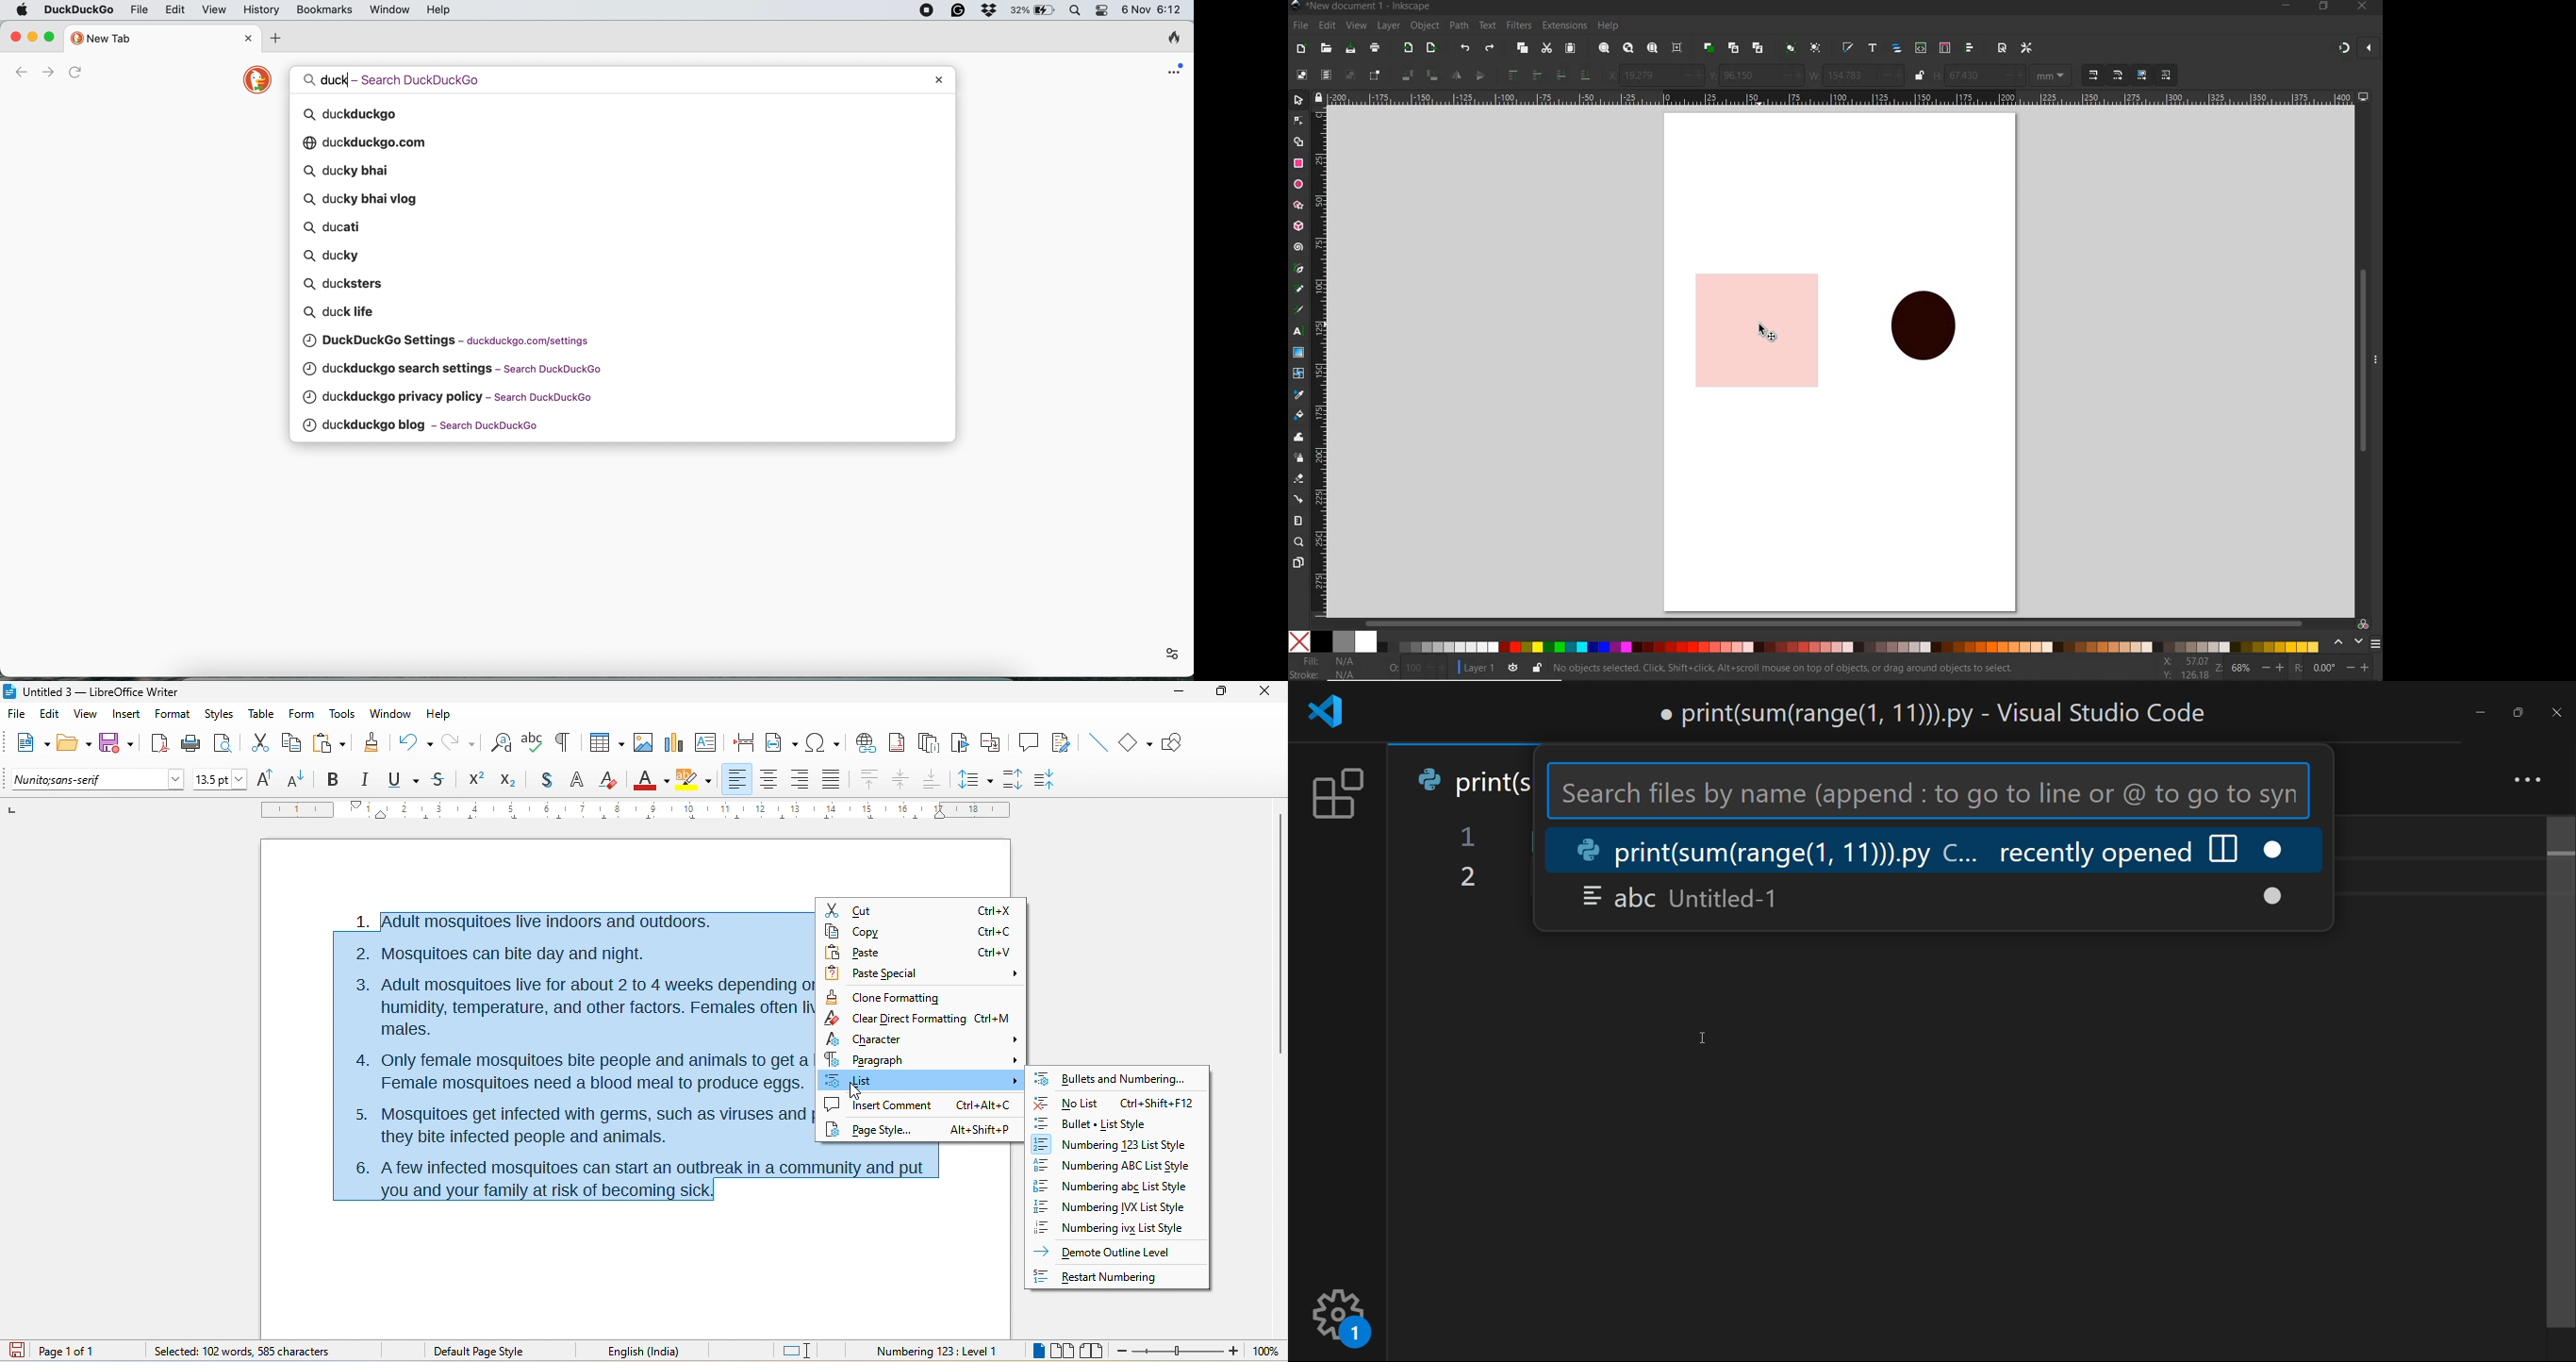  Describe the element at coordinates (856, 1092) in the screenshot. I see `cursor movement` at that location.